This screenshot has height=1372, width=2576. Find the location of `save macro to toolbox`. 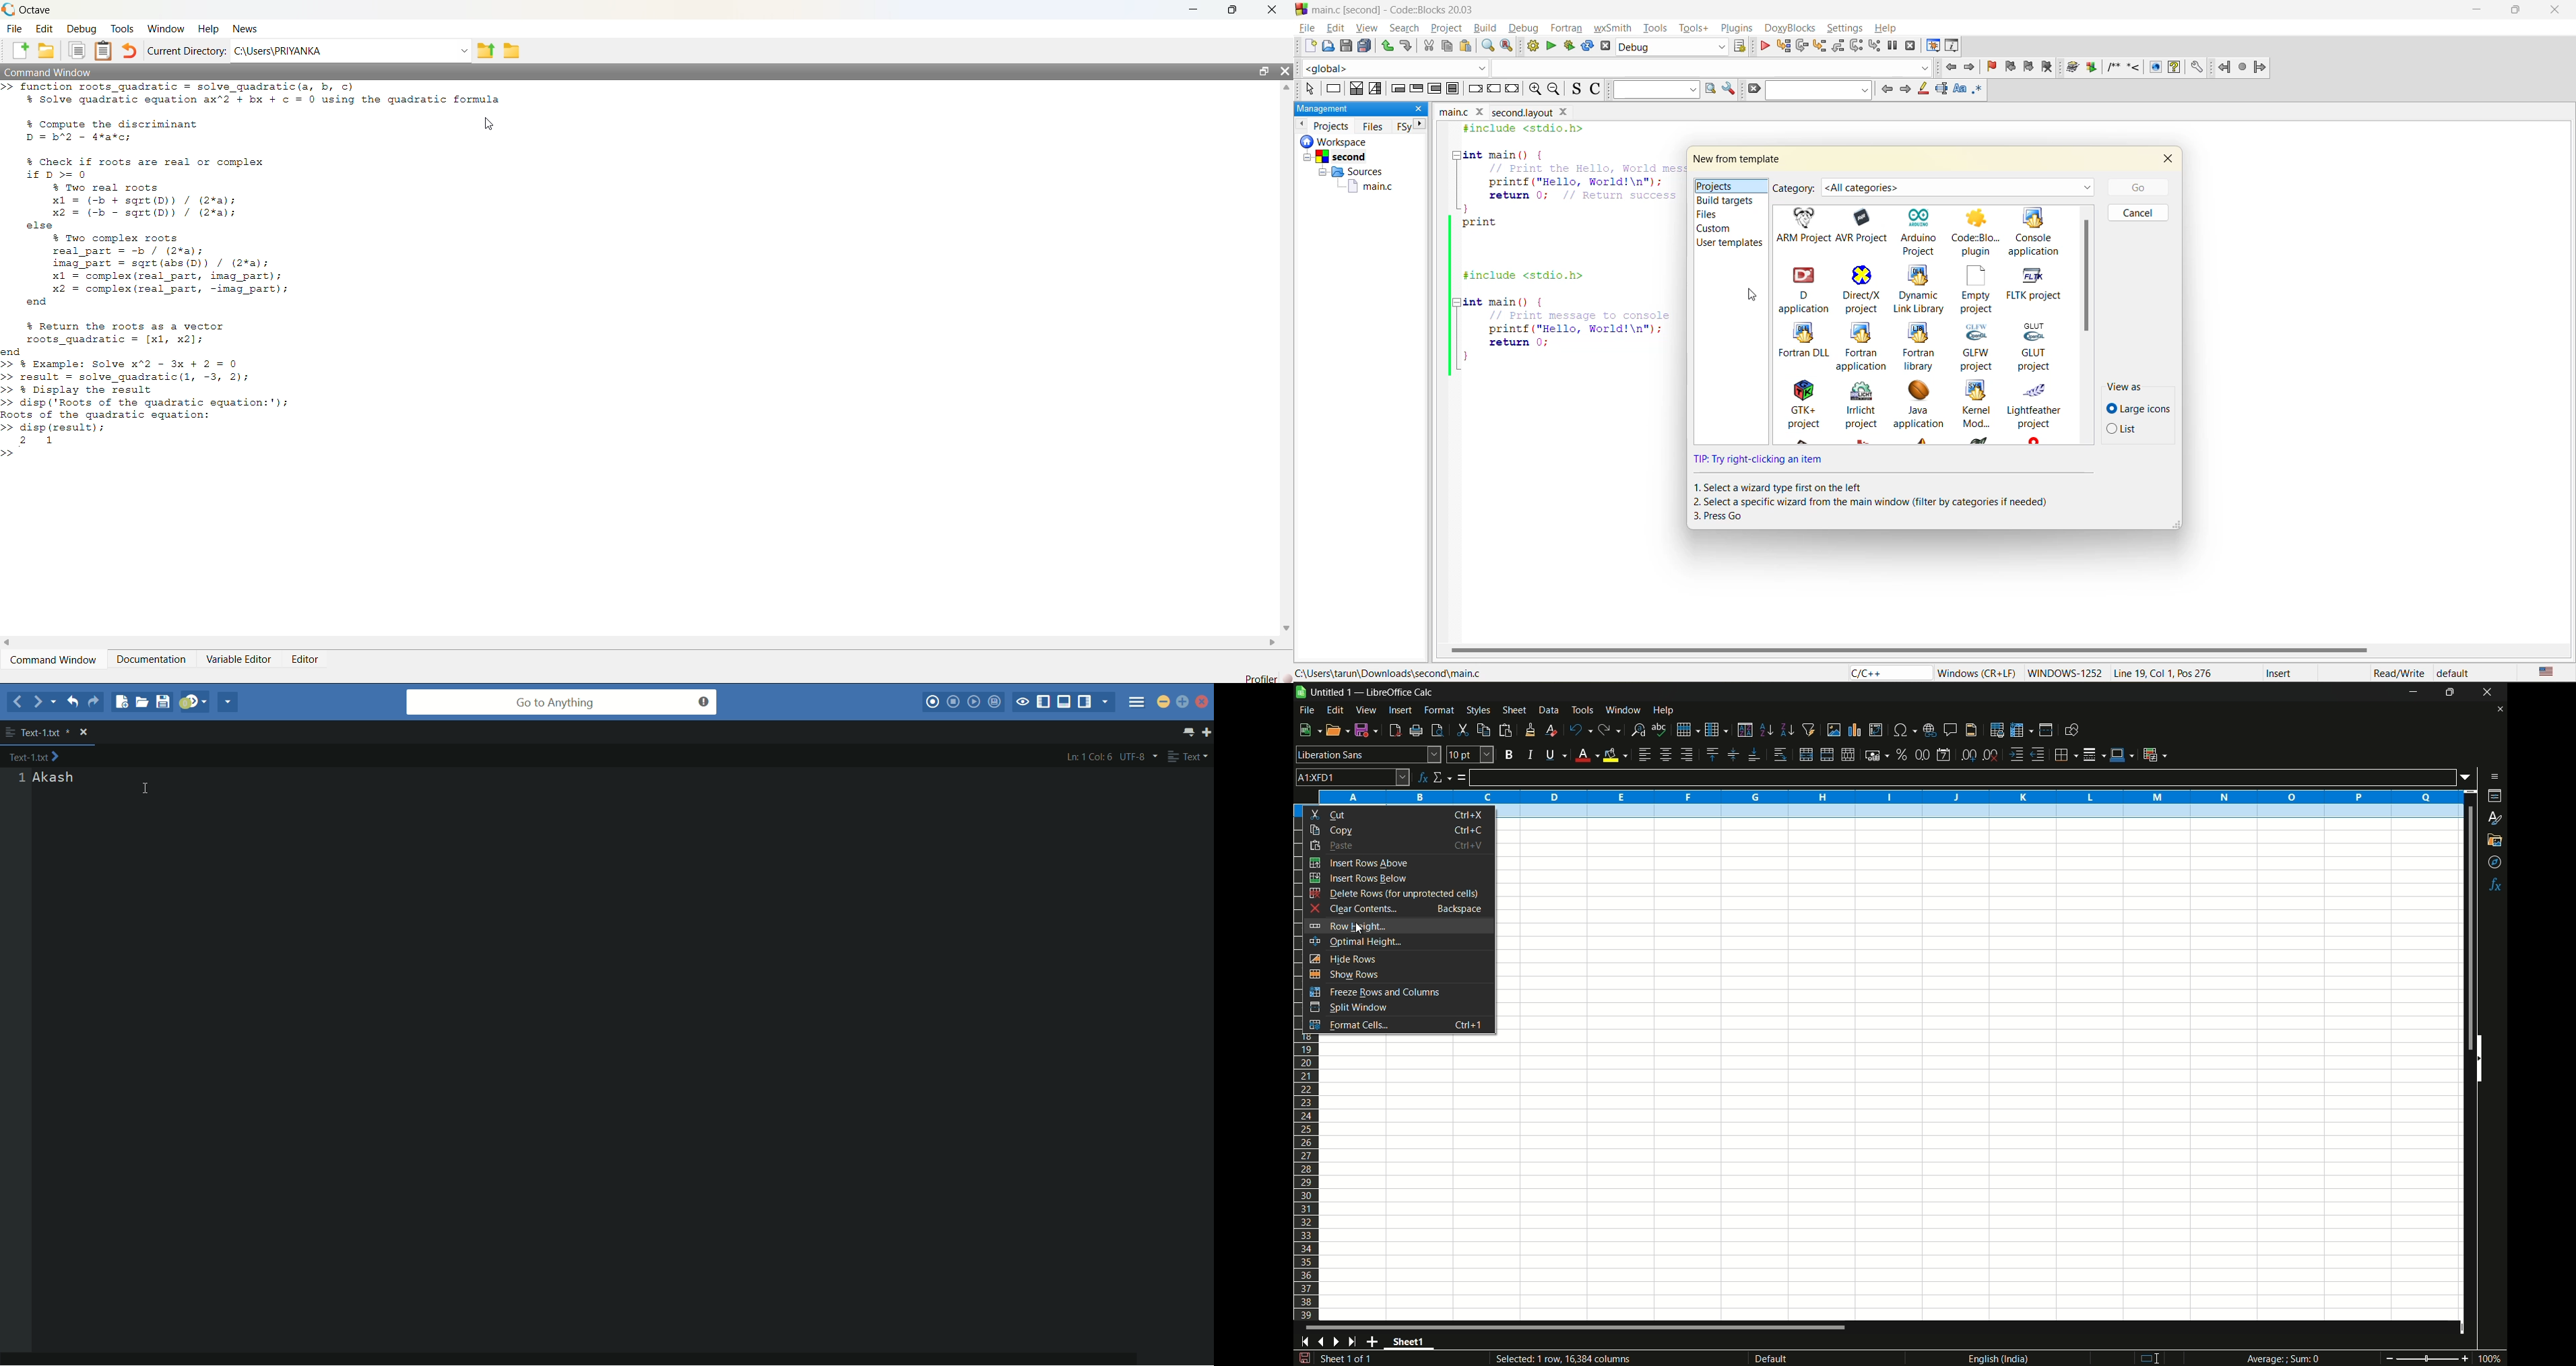

save macro to toolbox is located at coordinates (994, 700).